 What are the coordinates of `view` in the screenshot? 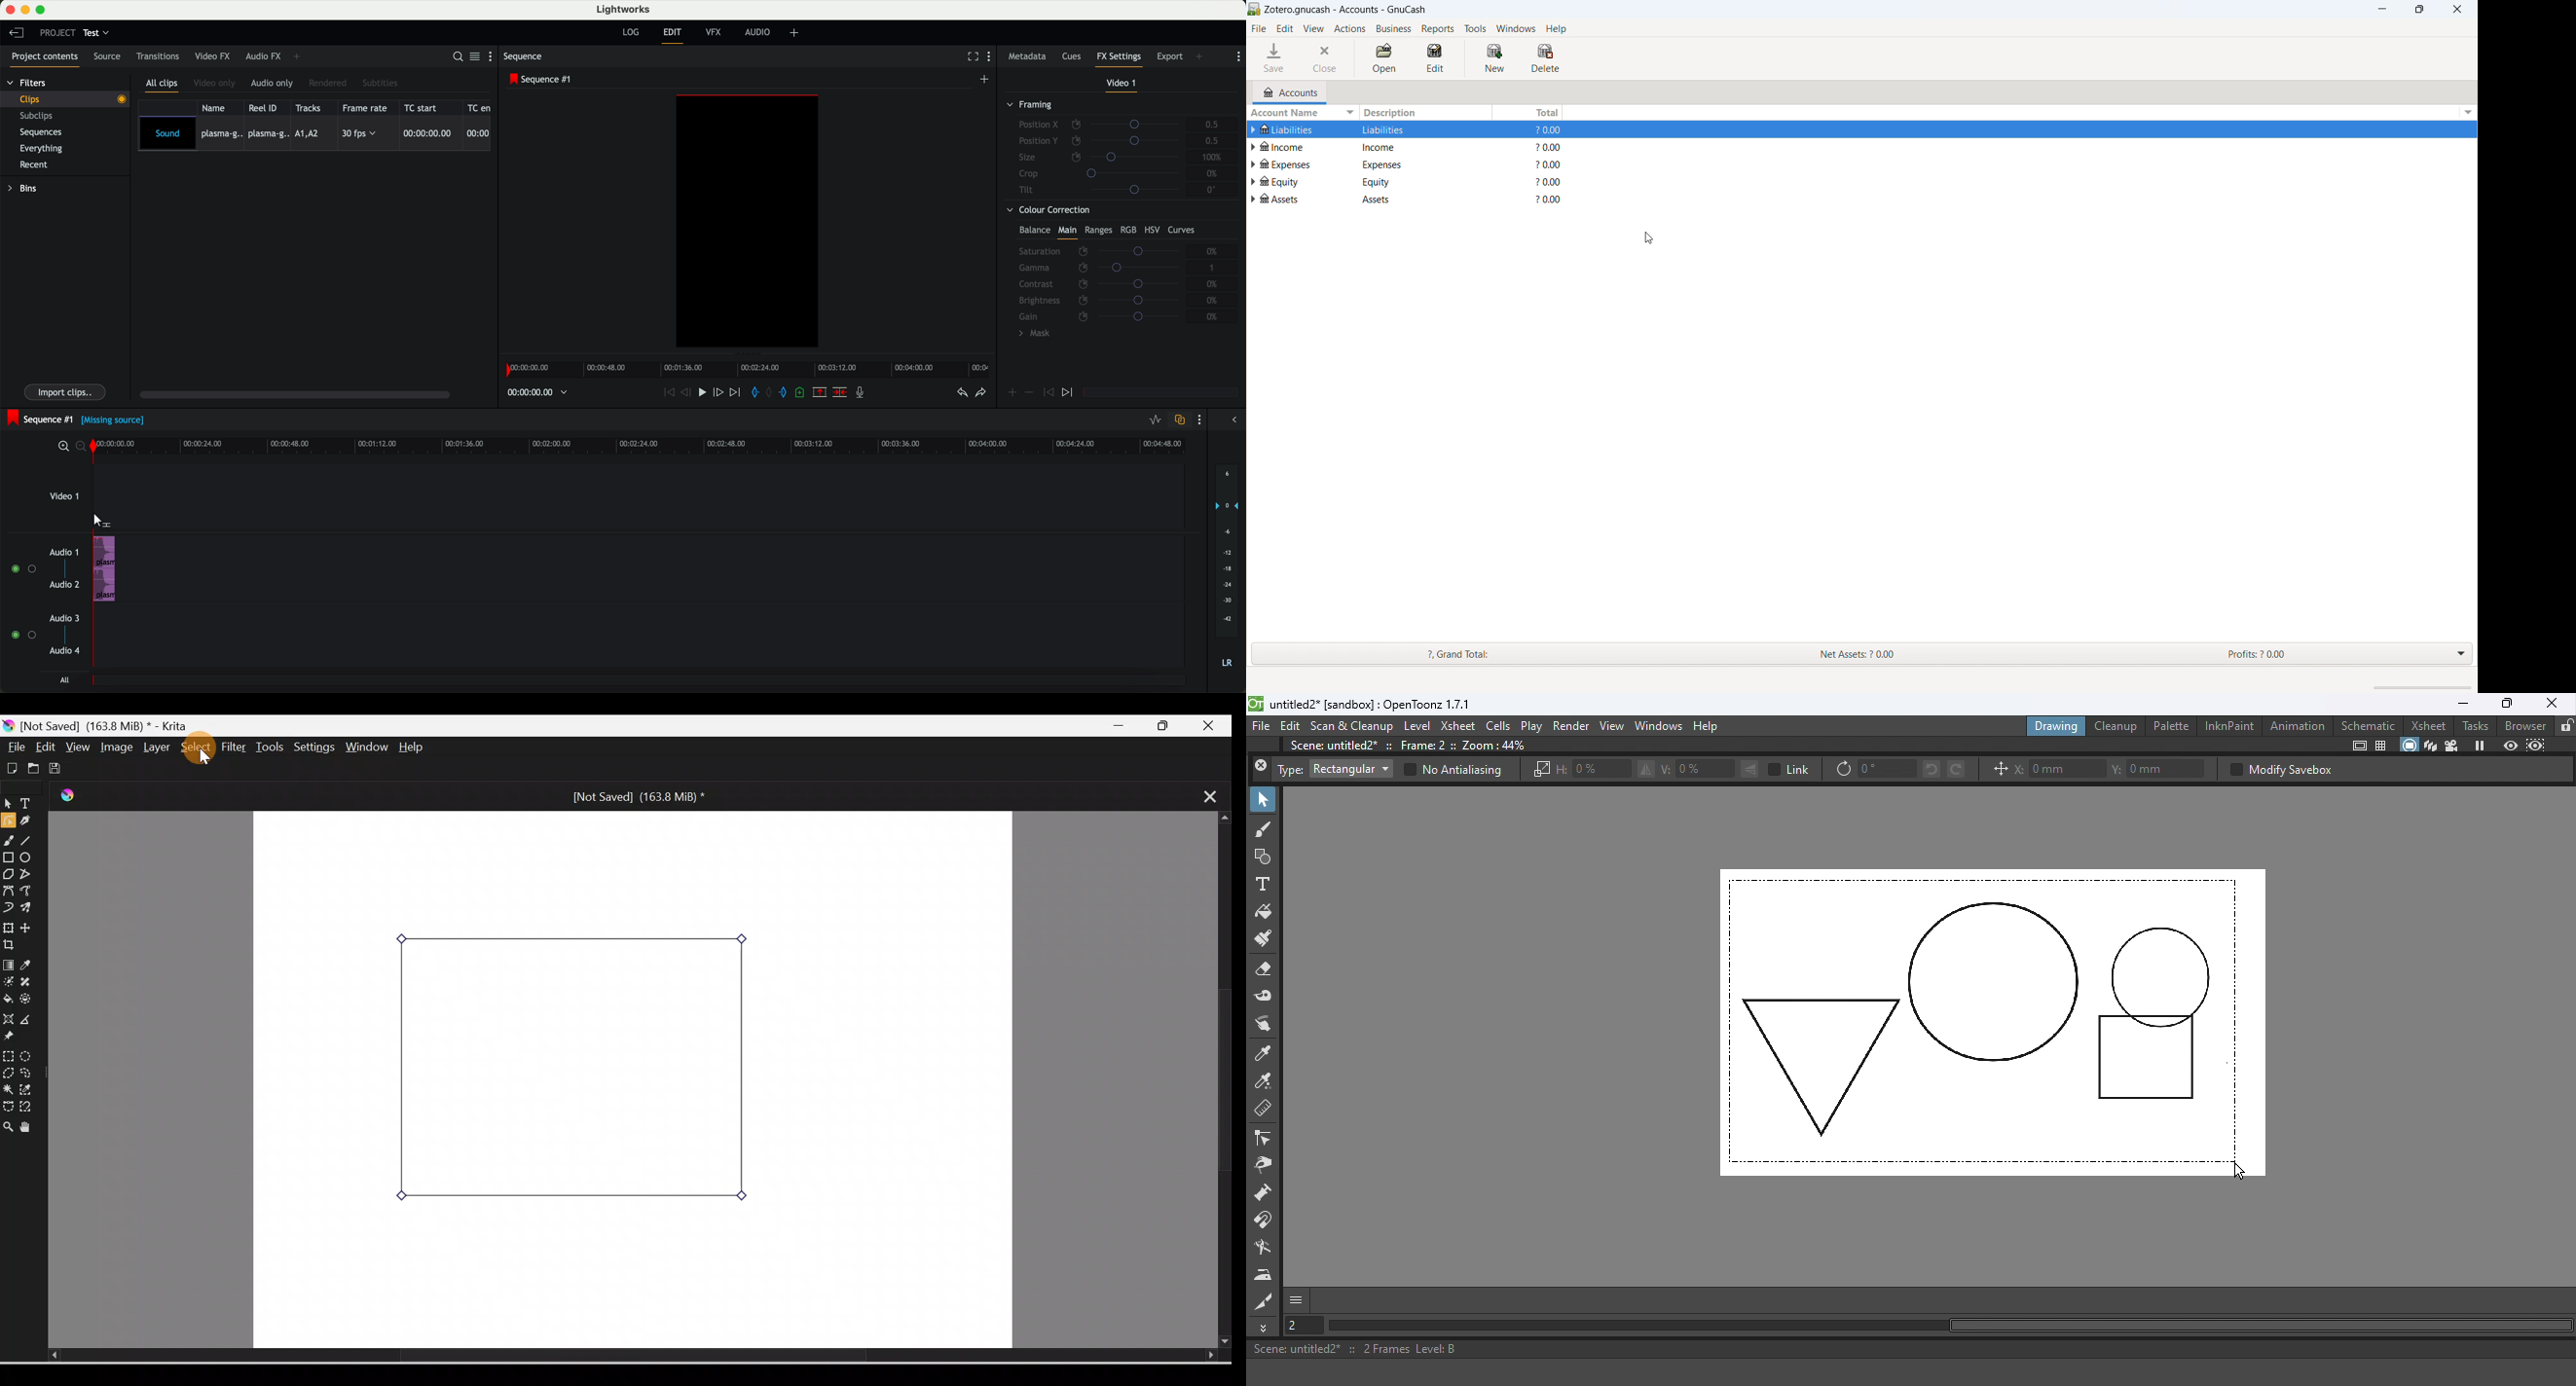 It's located at (1314, 29).